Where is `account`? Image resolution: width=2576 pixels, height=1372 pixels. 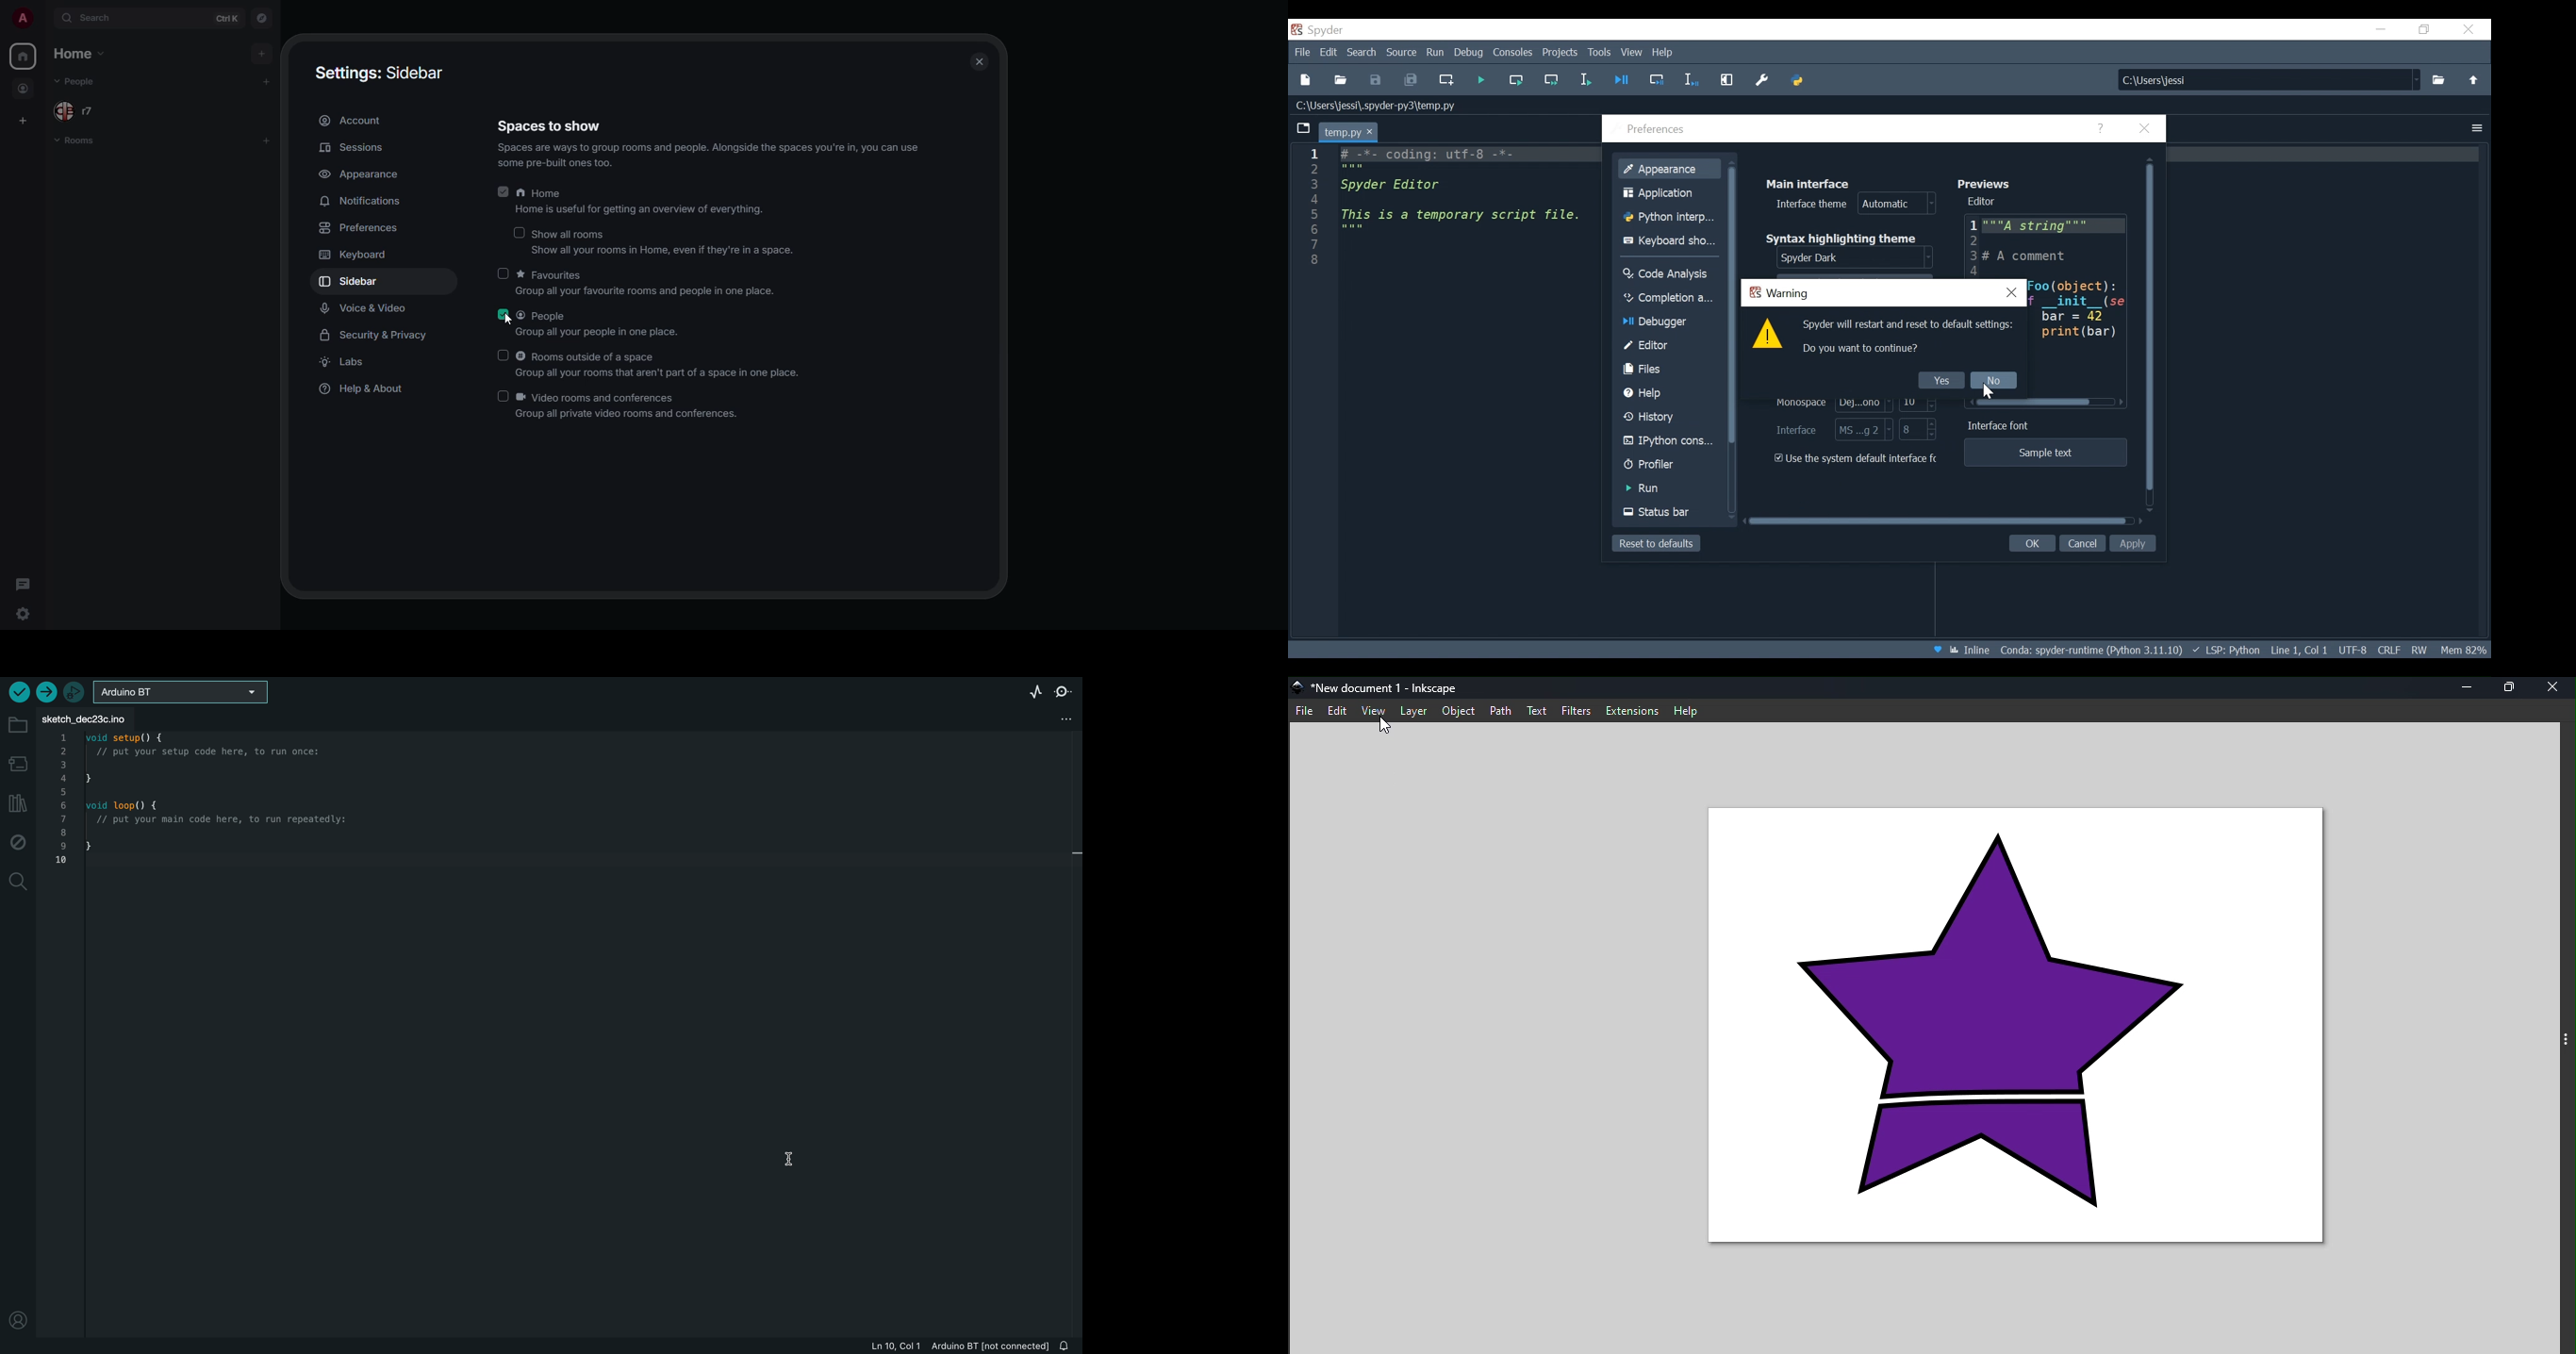 account is located at coordinates (353, 119).